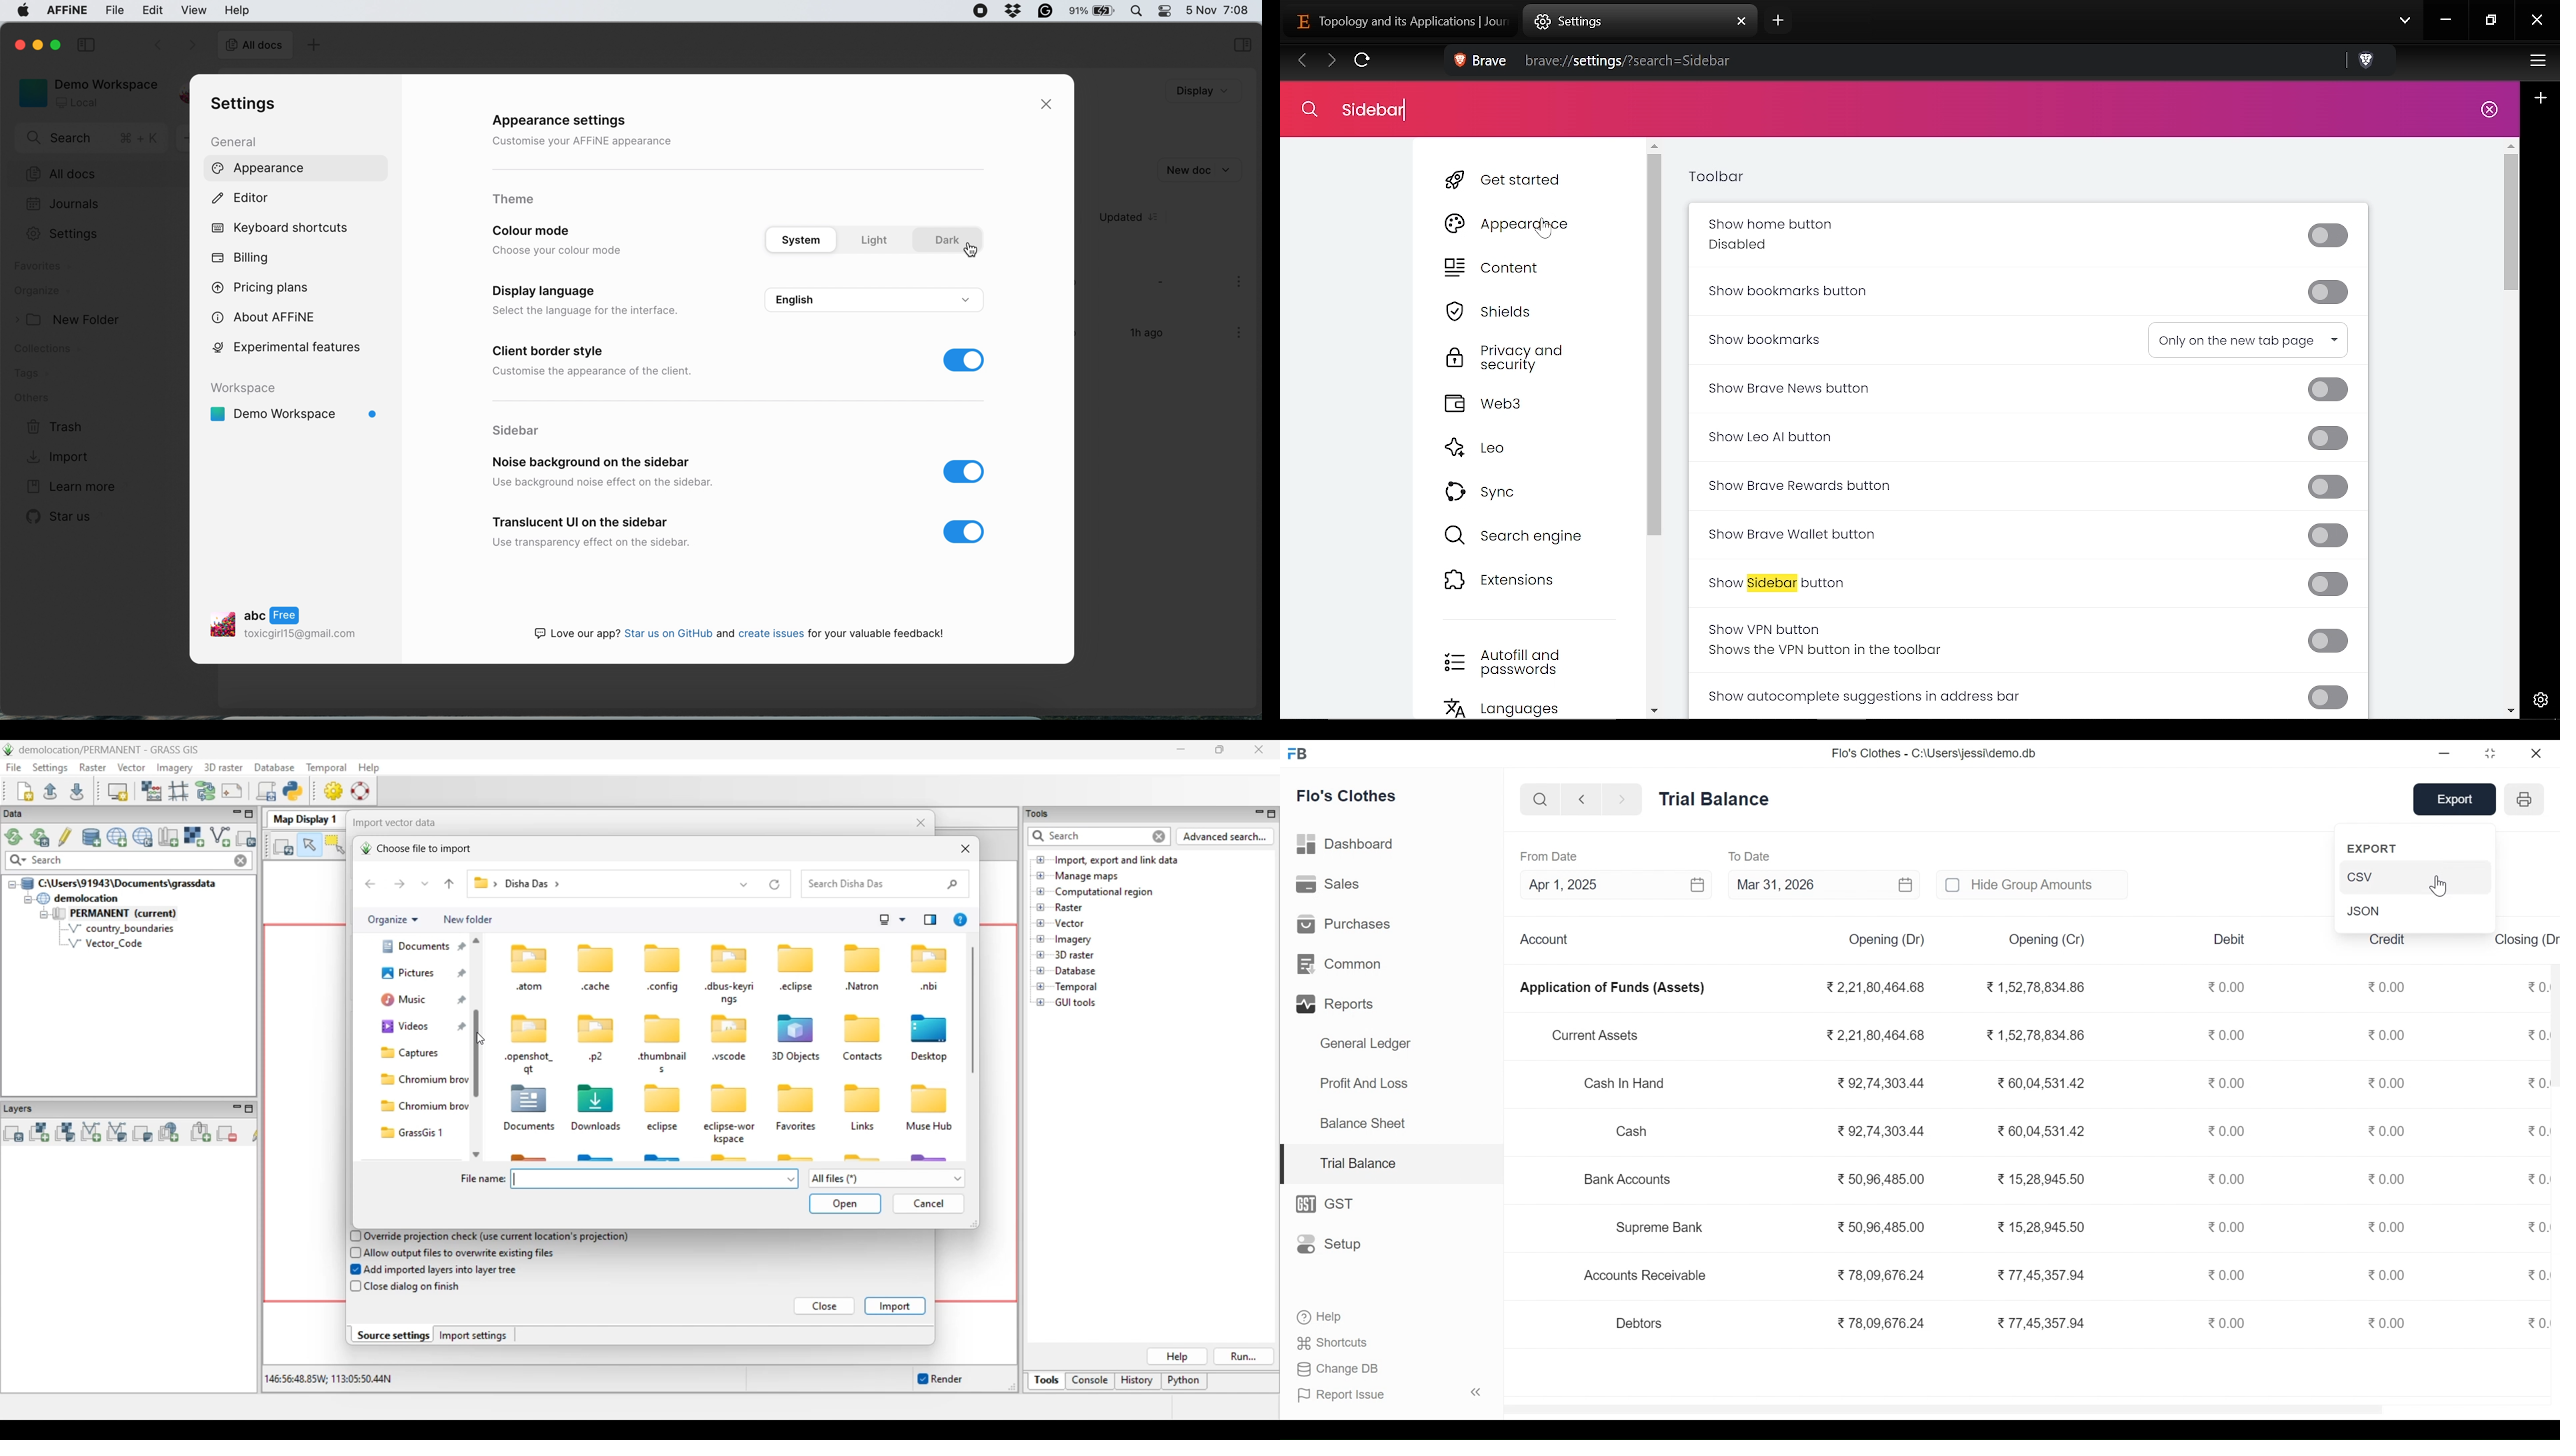 Image resolution: width=2576 pixels, height=1456 pixels. I want to click on Debit, so click(2230, 939).